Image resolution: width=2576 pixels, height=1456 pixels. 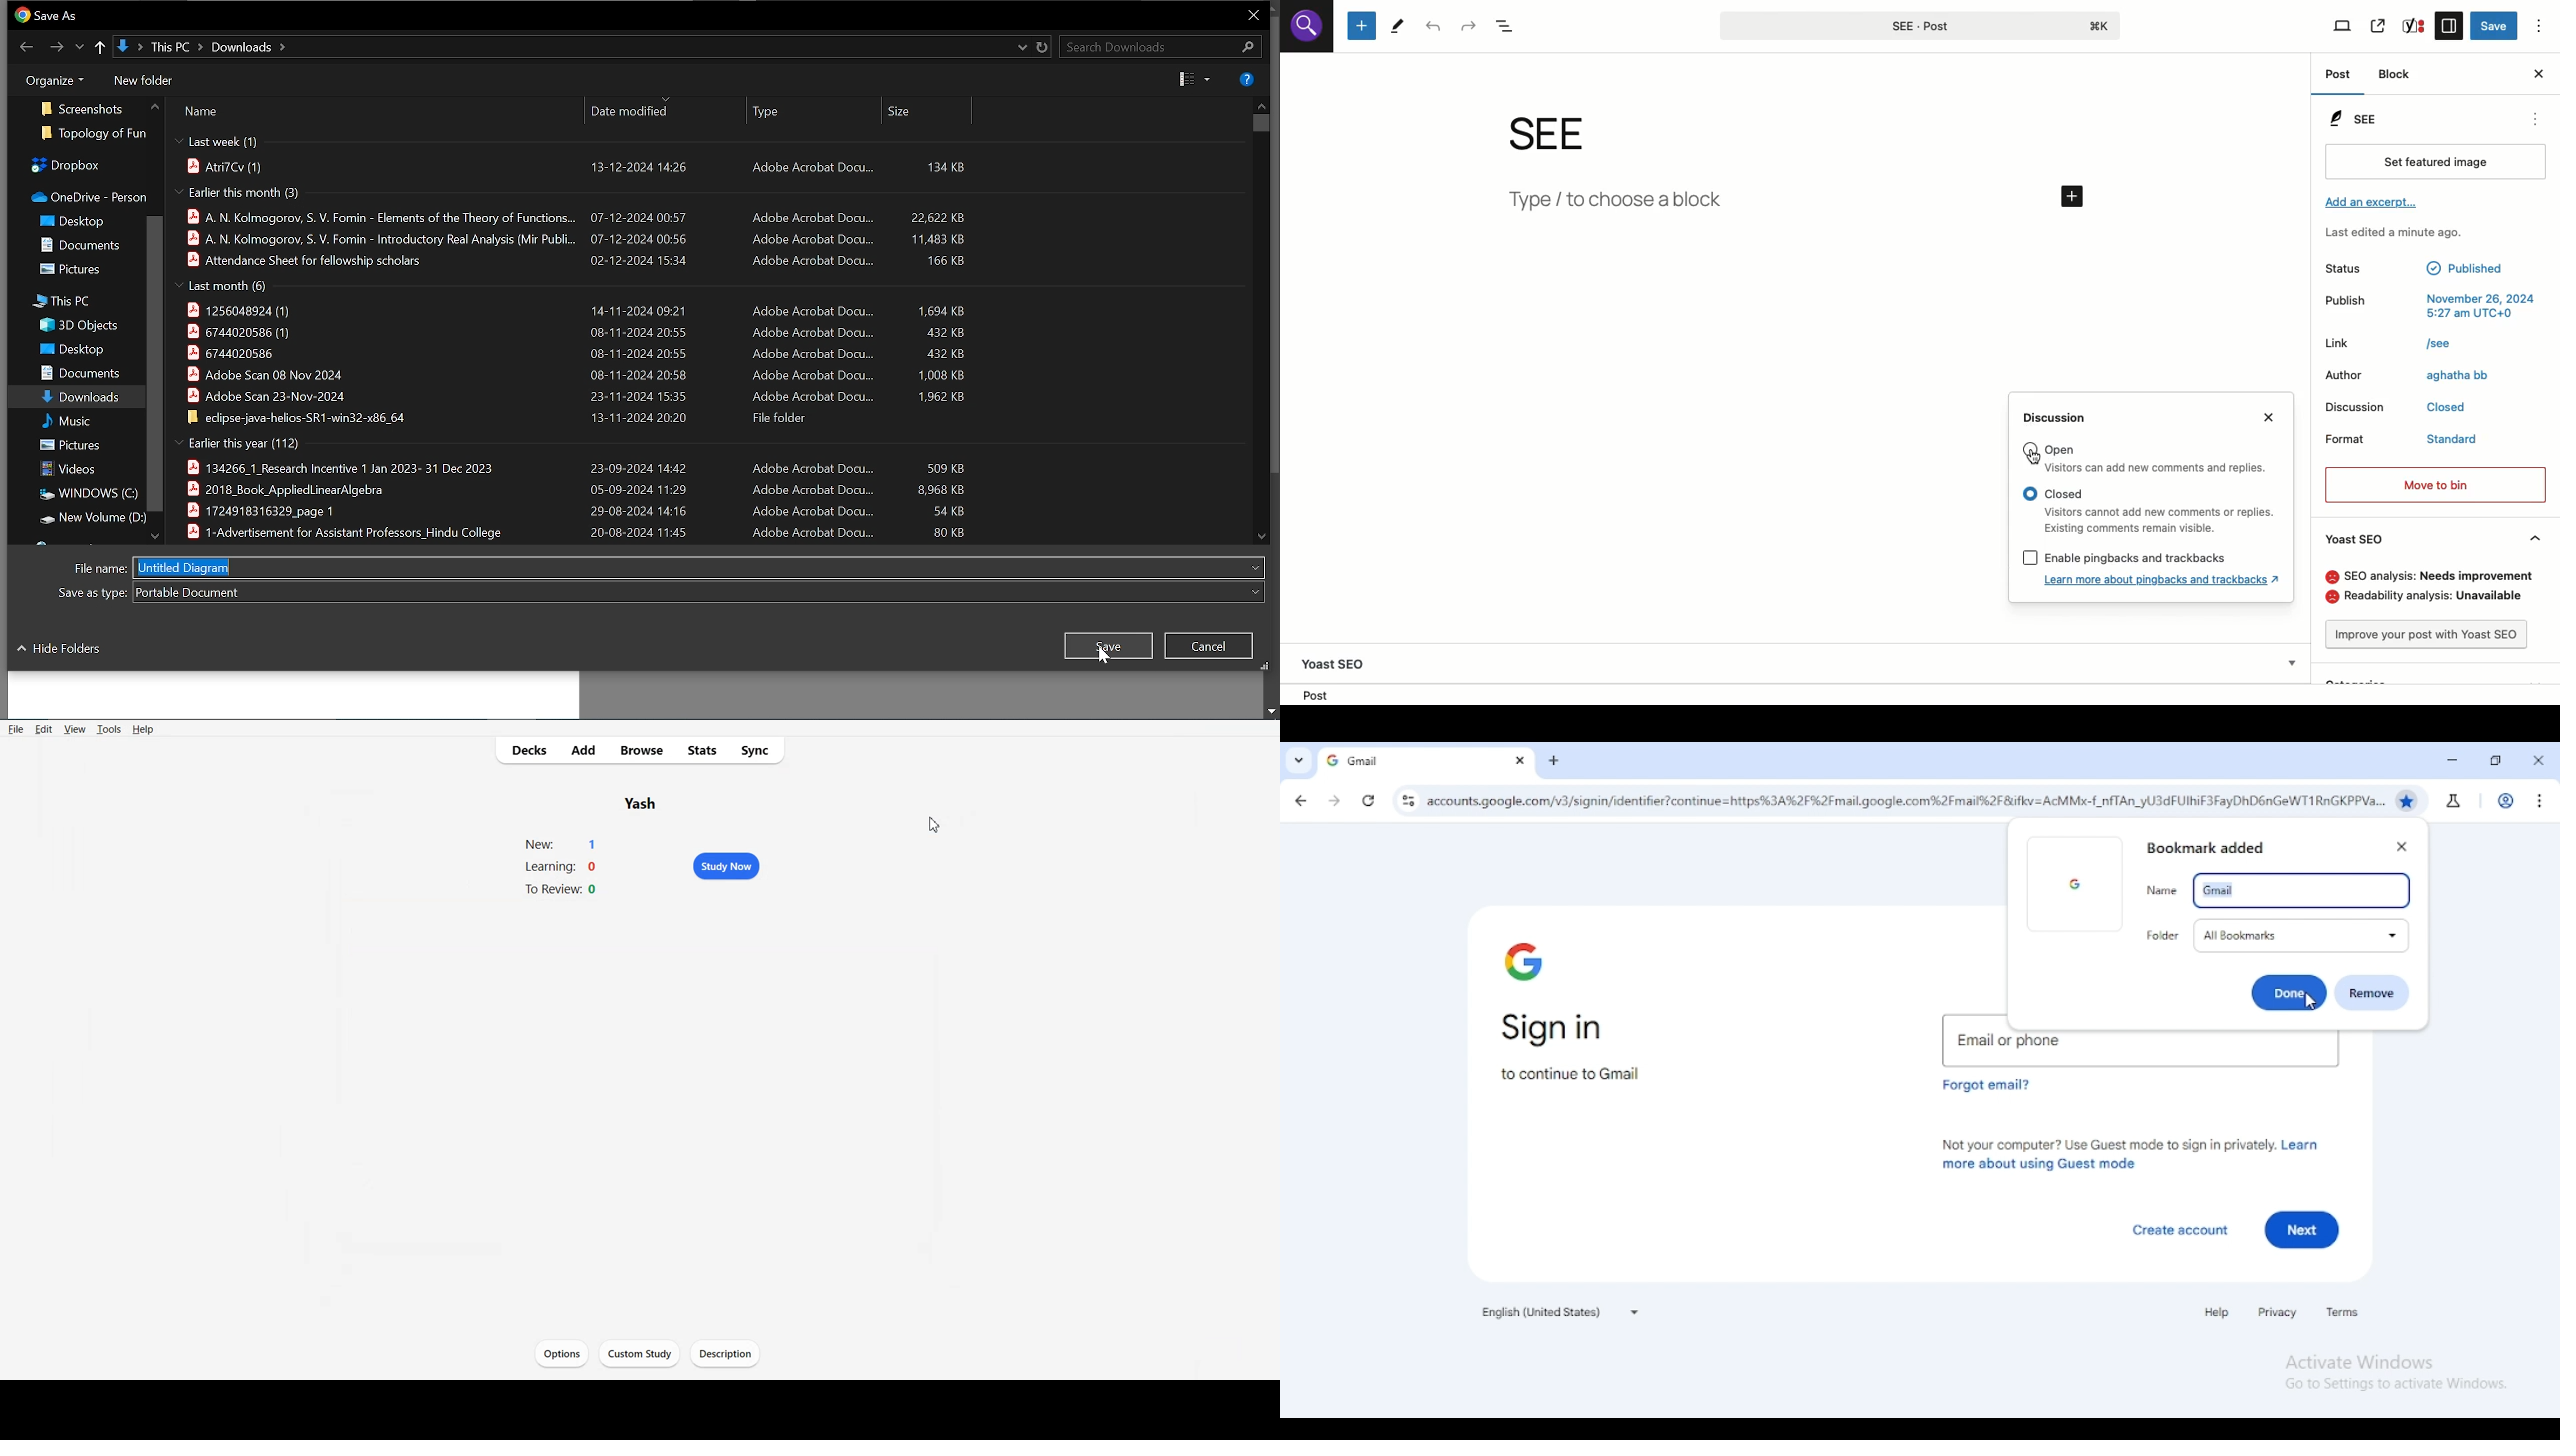 I want to click on 134266 1 Research Incentive 1 Jan 2023- 31 Dec 2023, so click(x=340, y=467).